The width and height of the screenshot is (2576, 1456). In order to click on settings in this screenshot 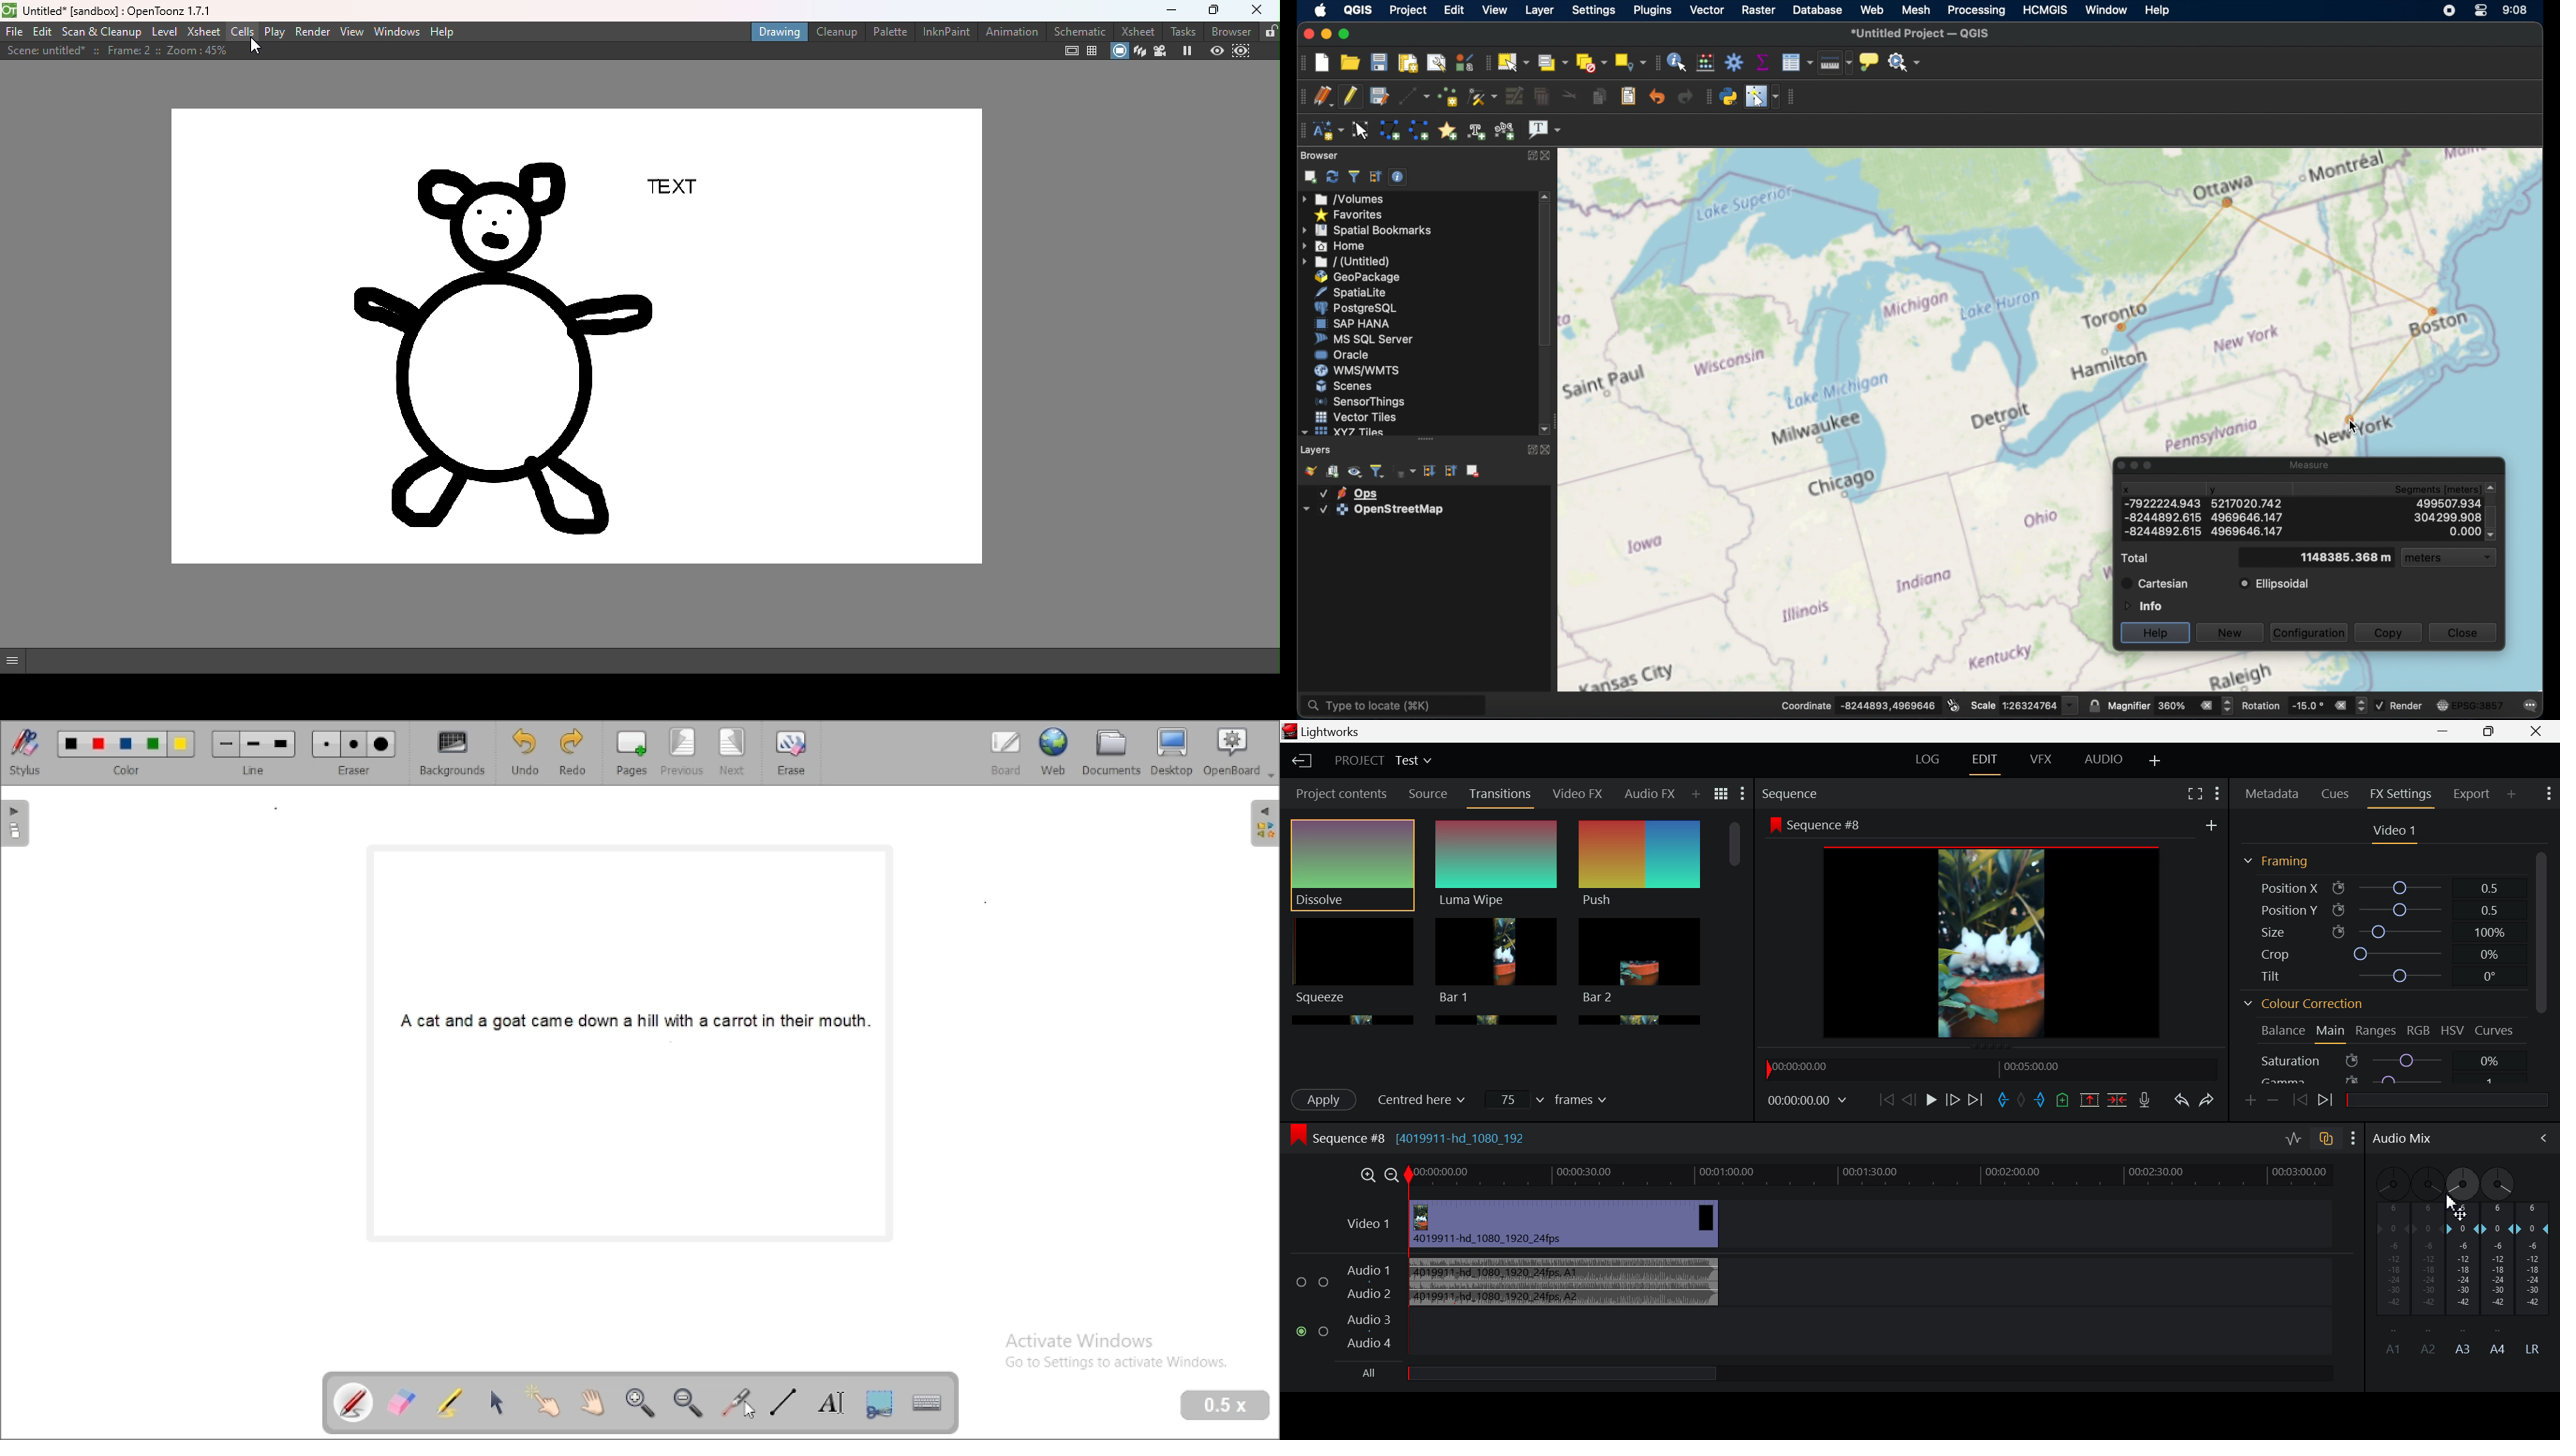, I will do `click(1593, 11)`.